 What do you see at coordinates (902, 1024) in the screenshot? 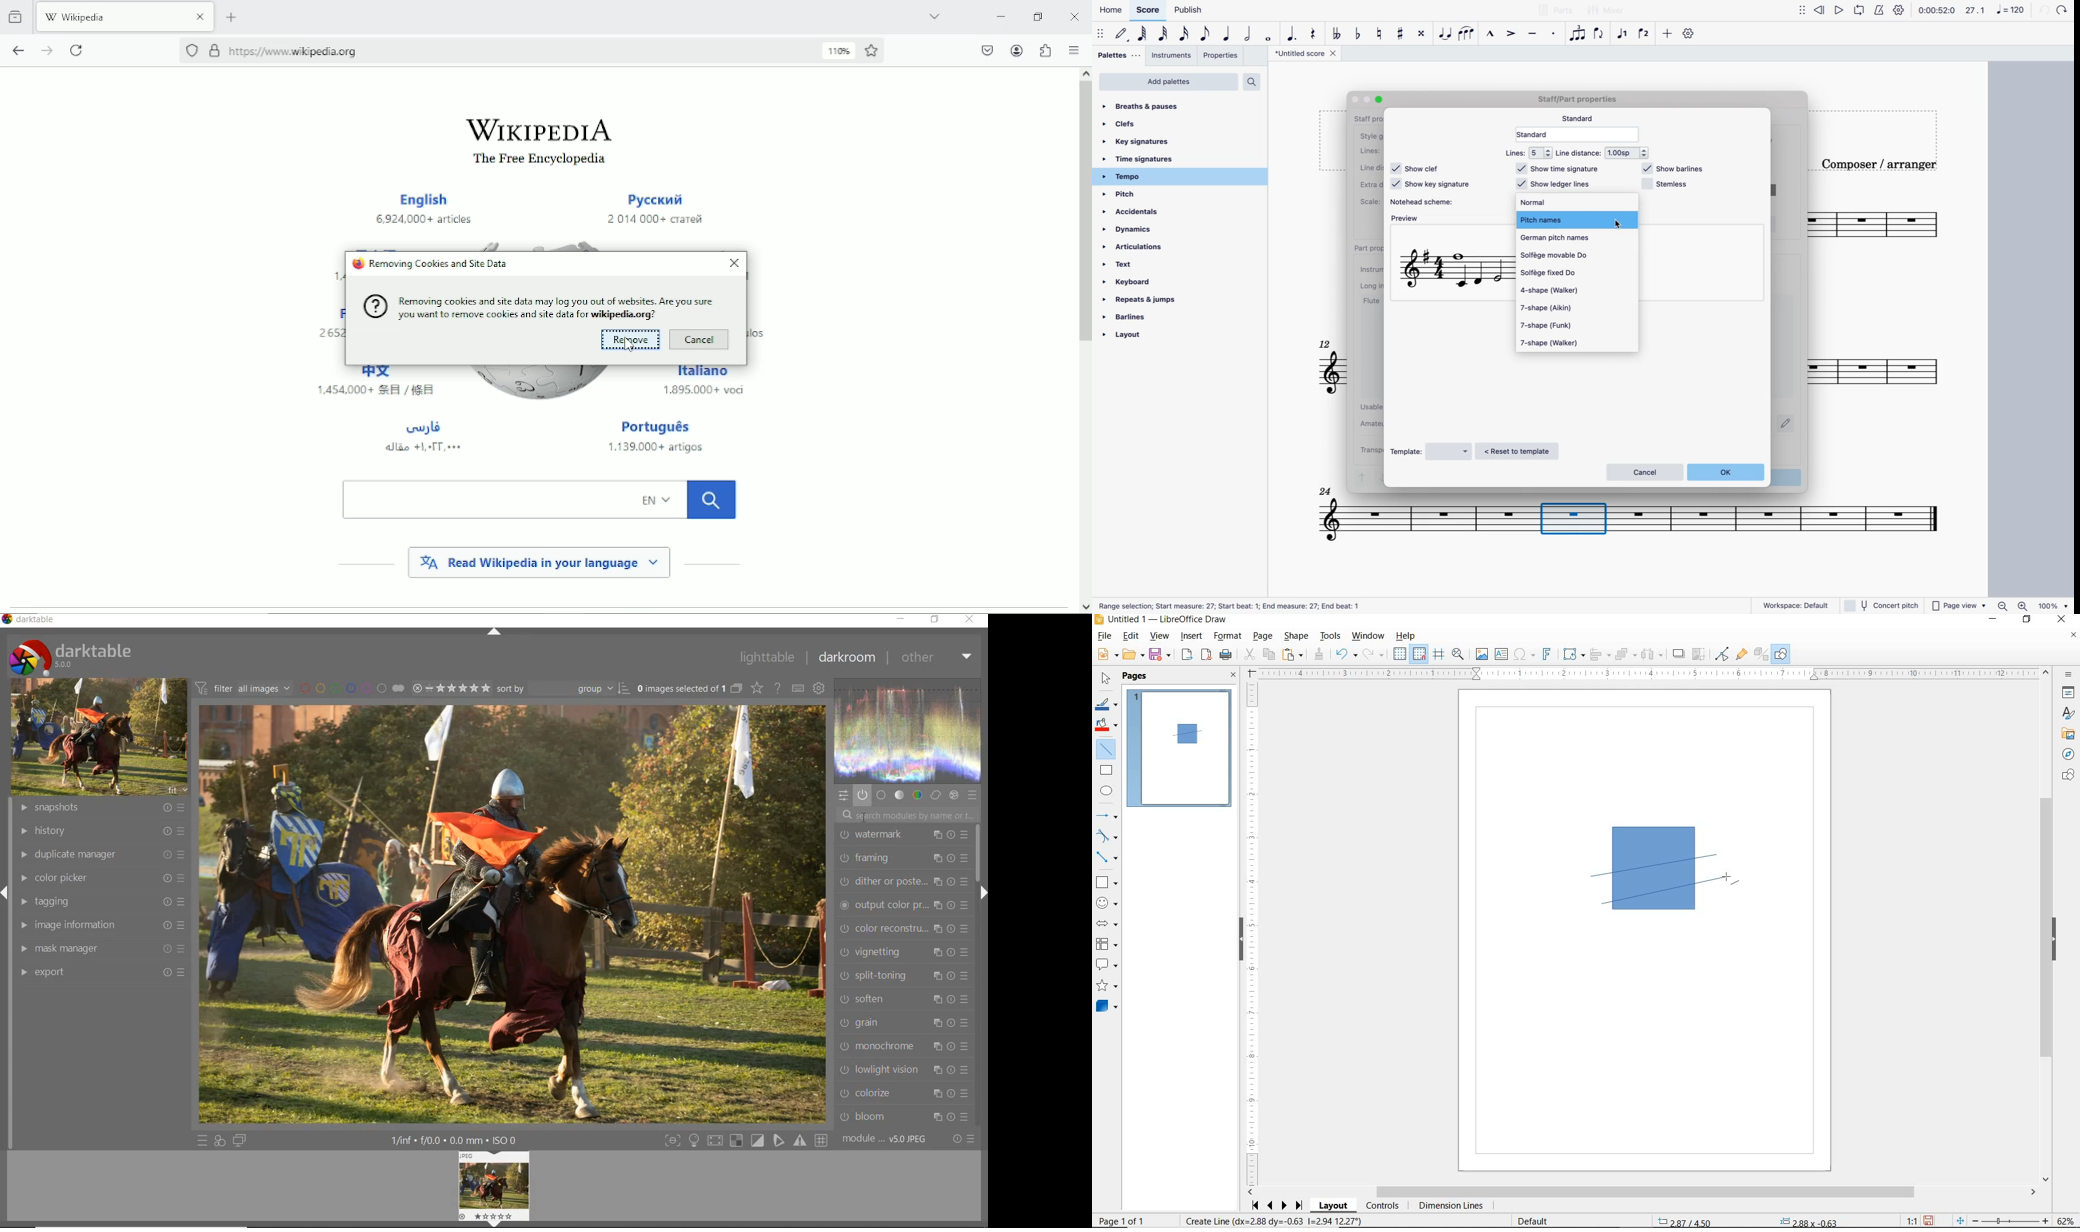
I see `grain` at bounding box center [902, 1024].